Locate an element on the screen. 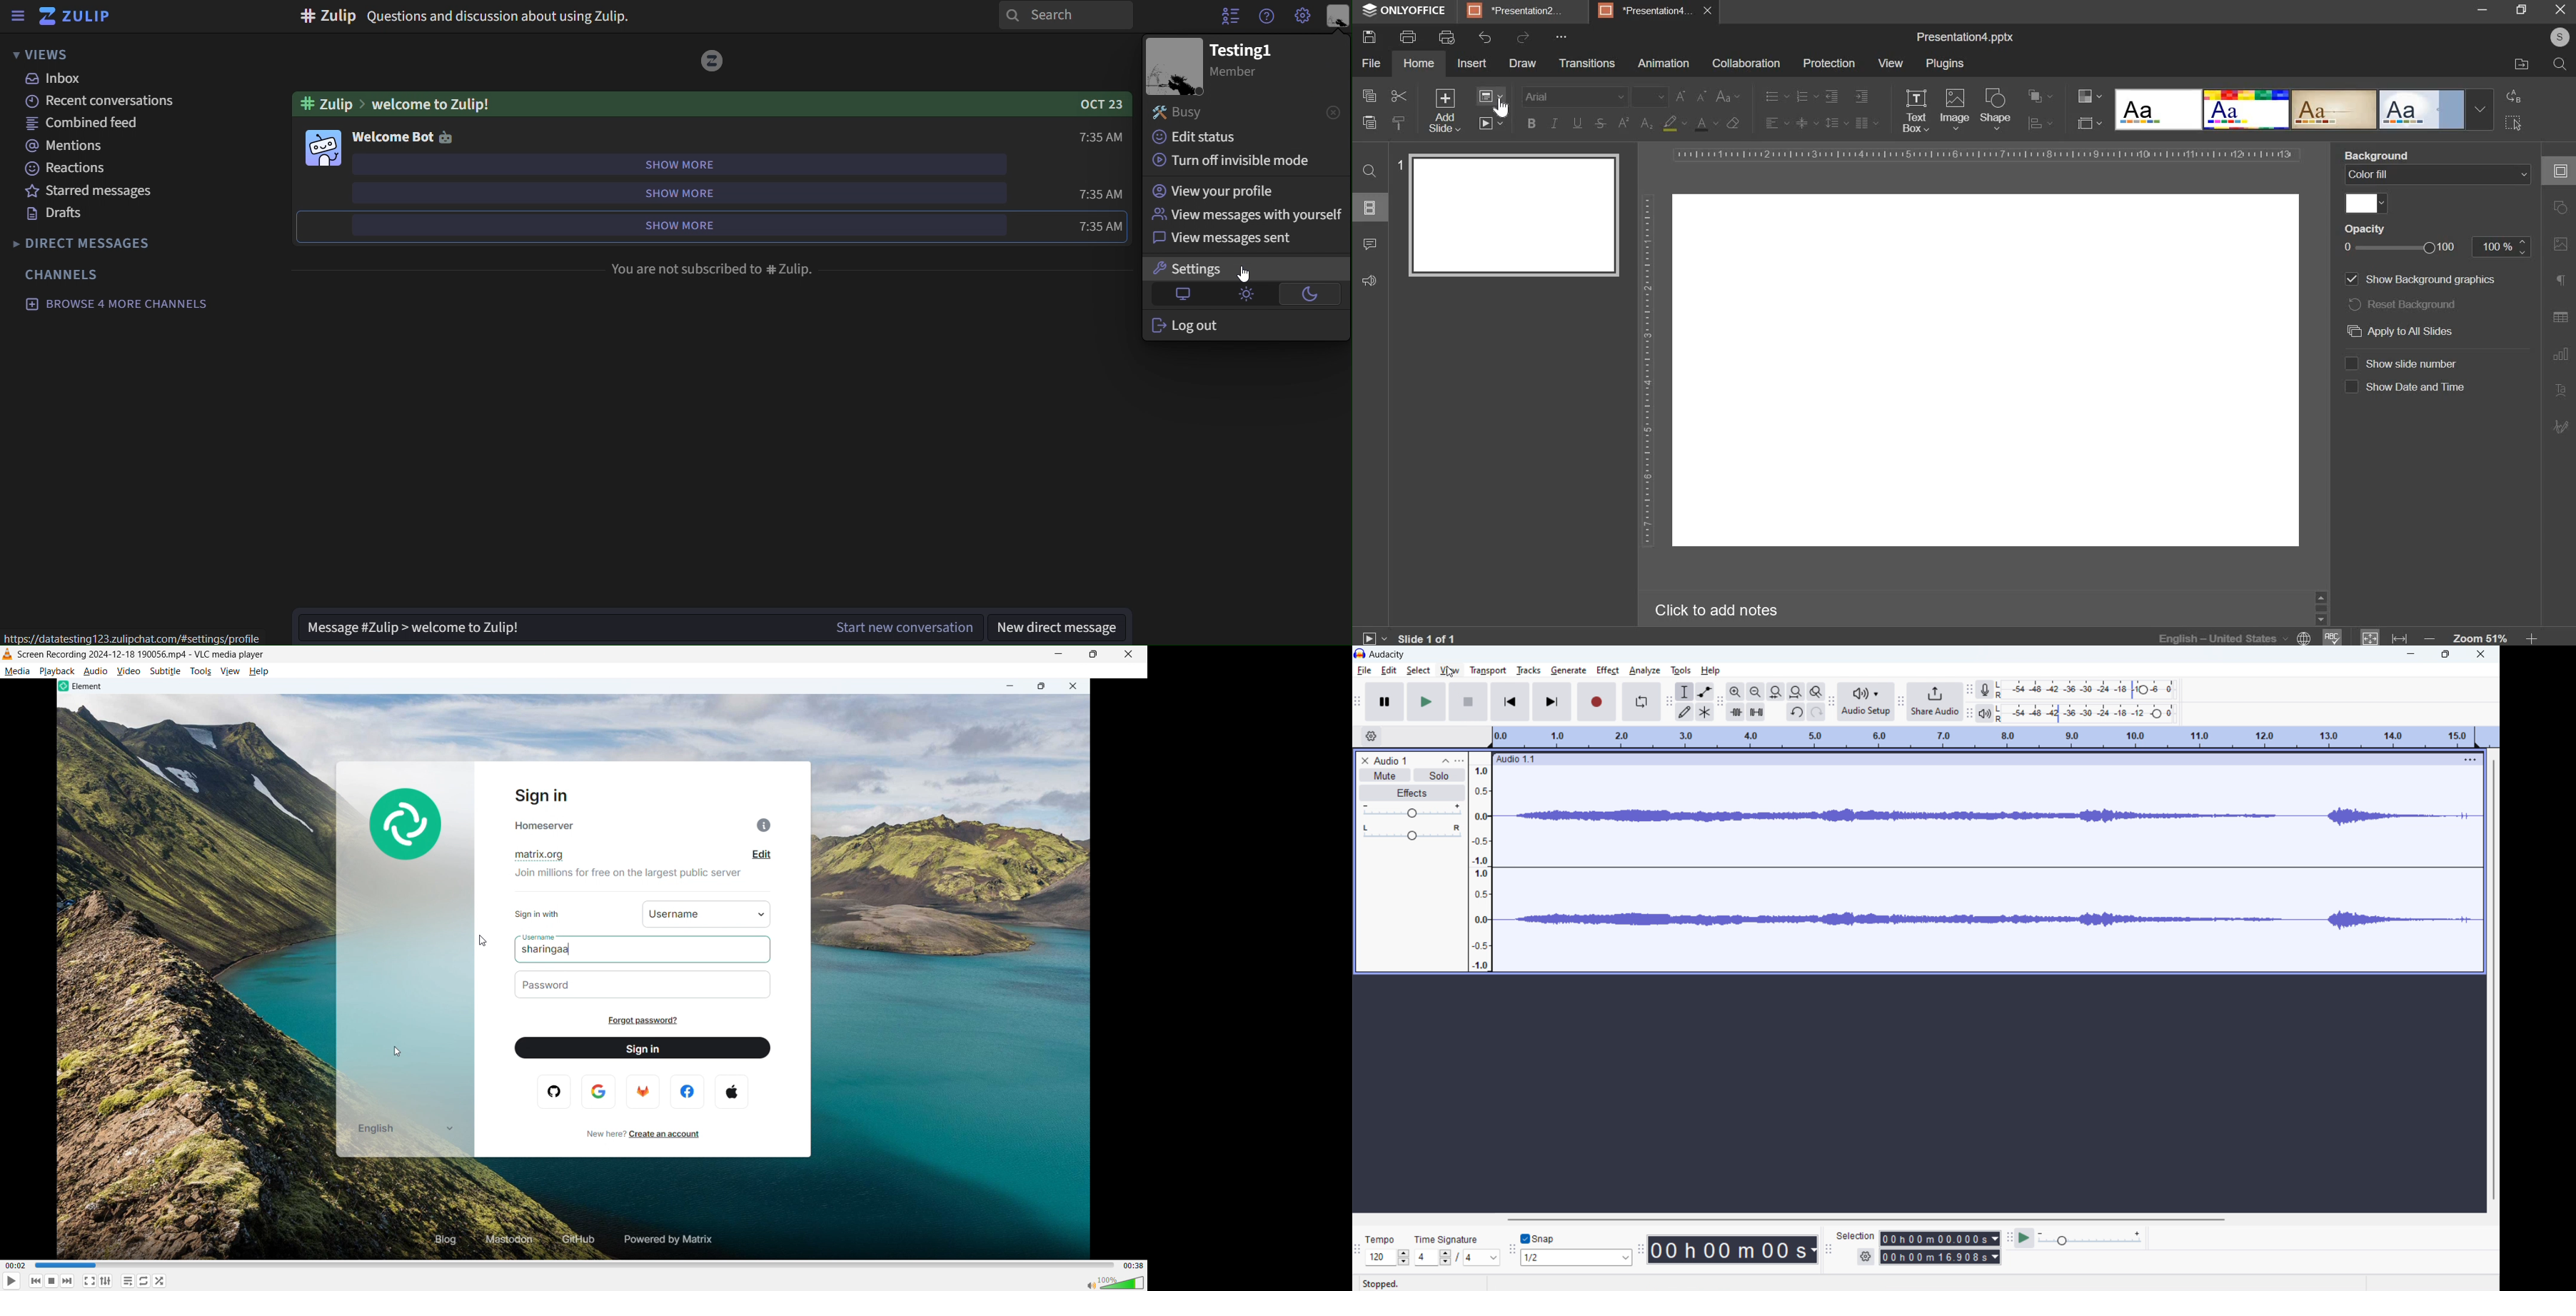  italics is located at coordinates (1555, 121).